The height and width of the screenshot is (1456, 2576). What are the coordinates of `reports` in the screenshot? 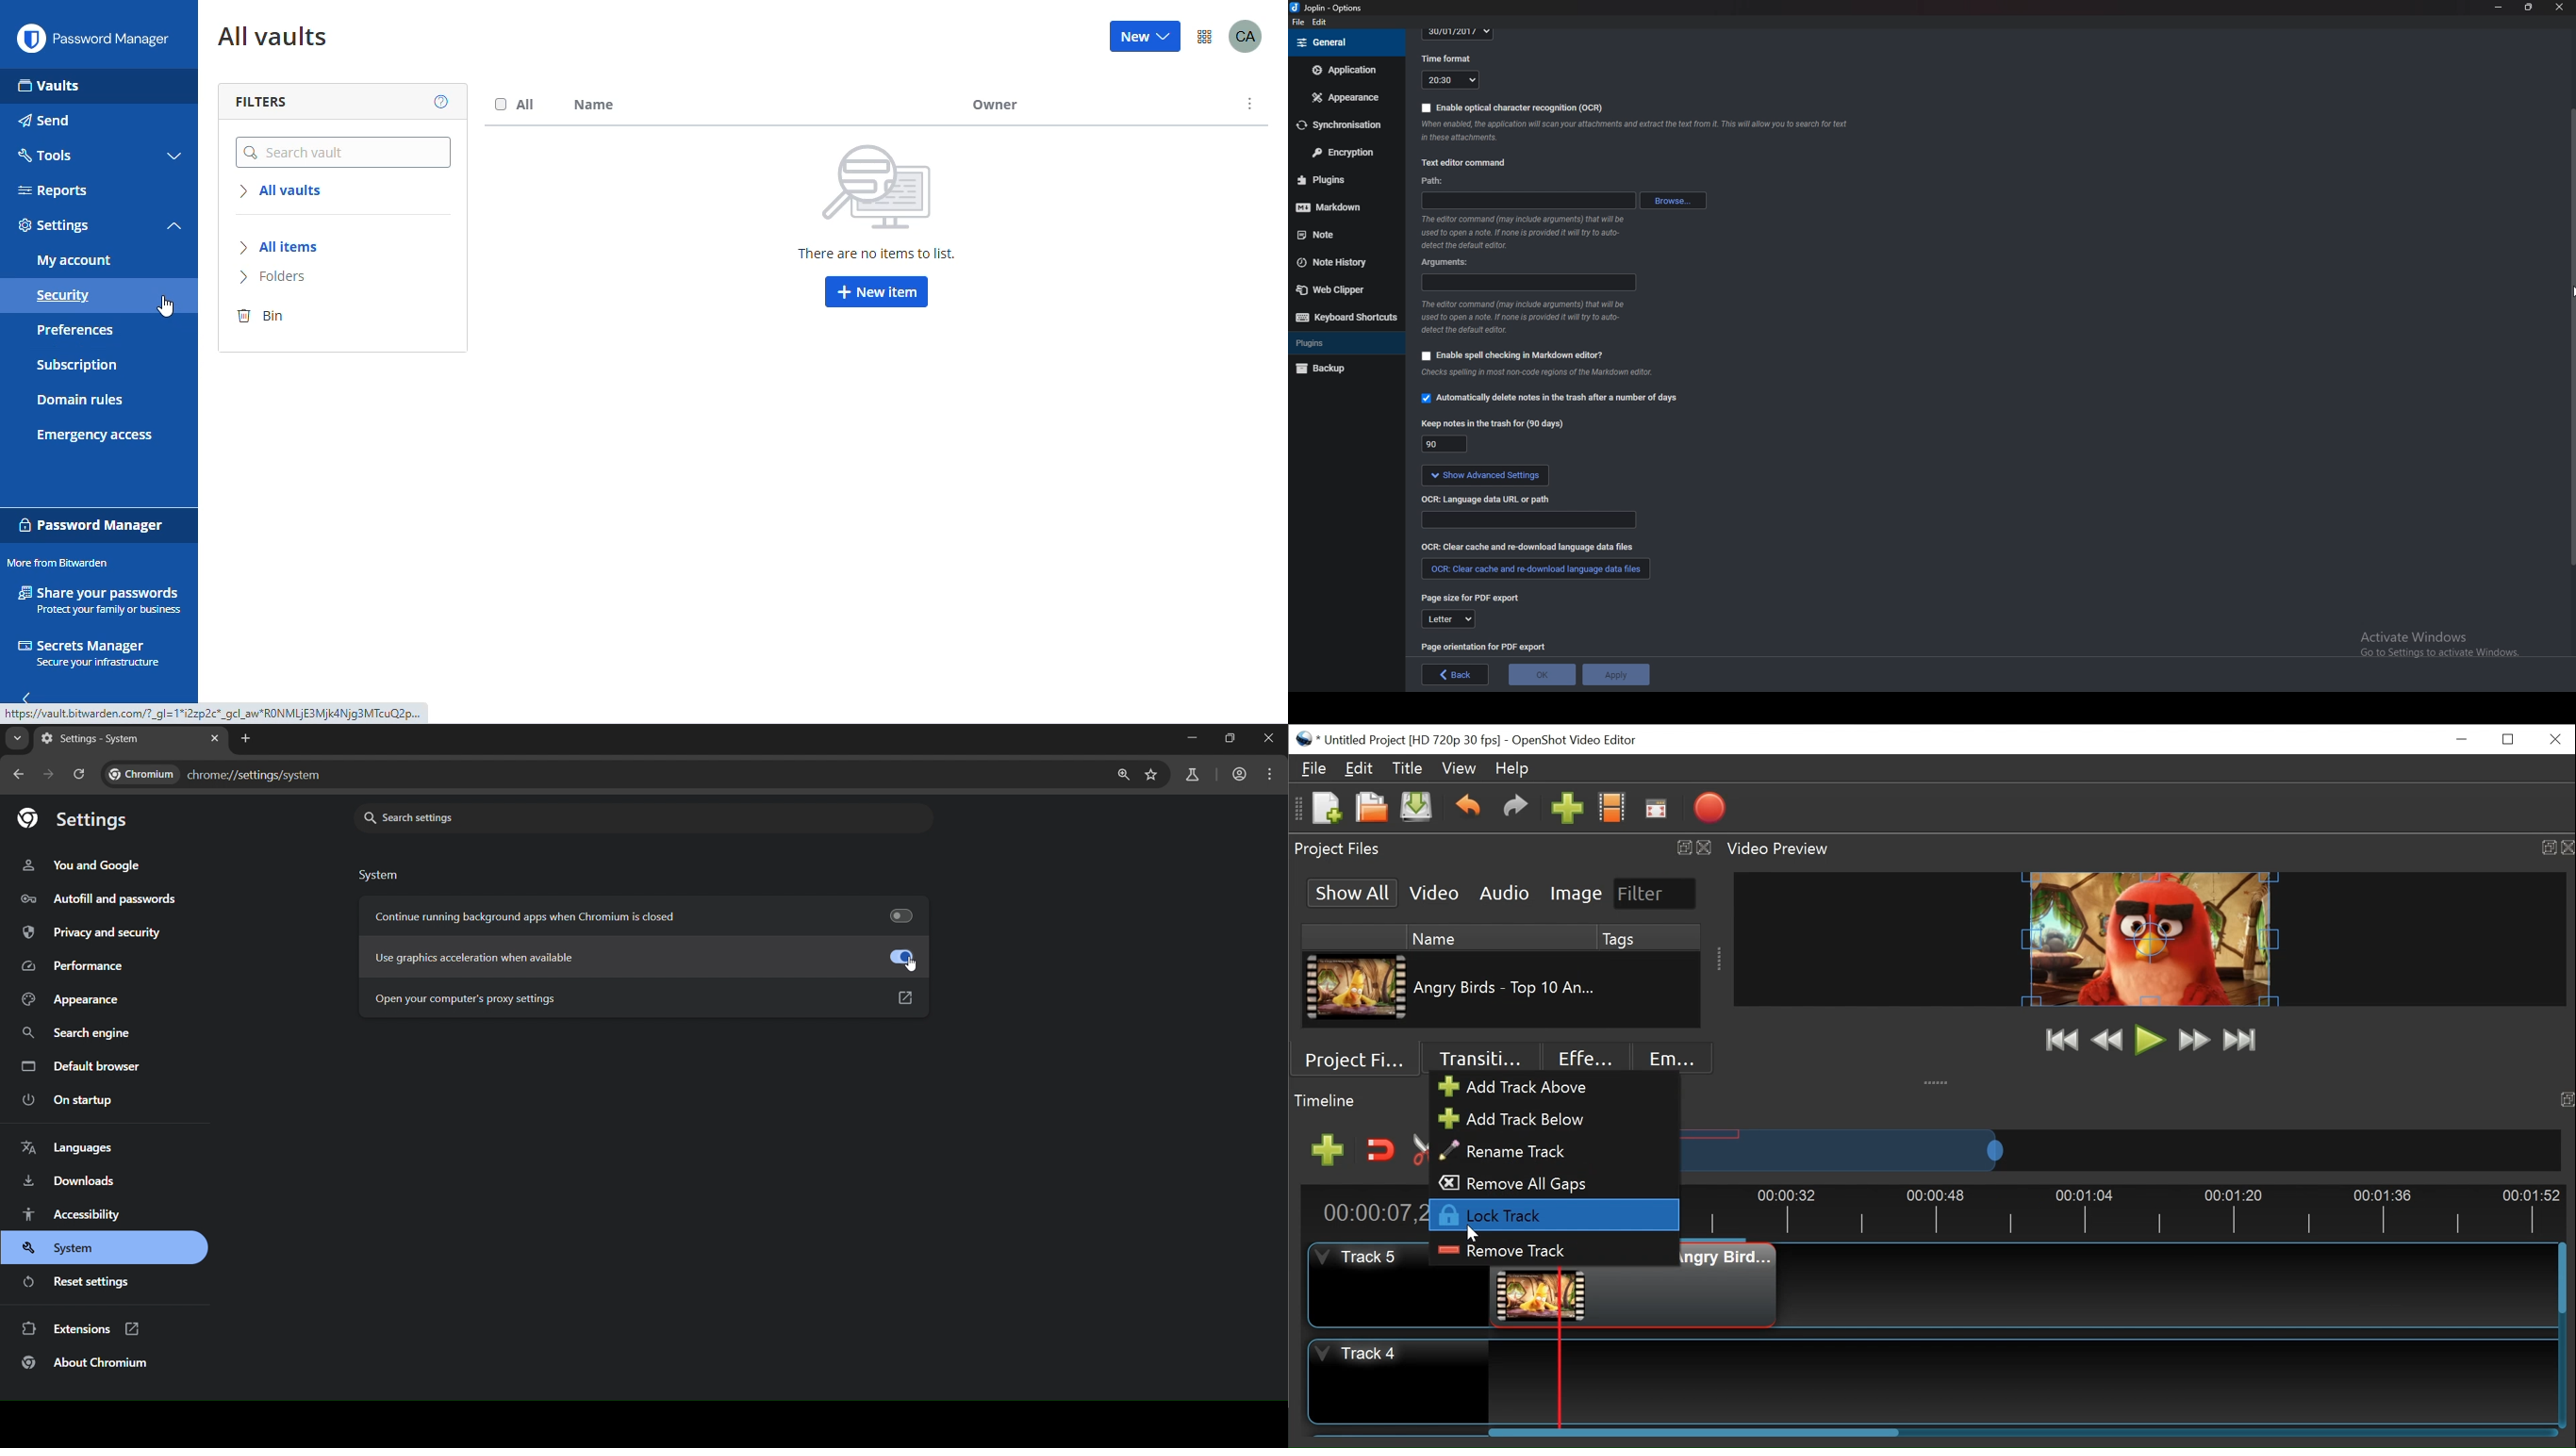 It's located at (53, 190).